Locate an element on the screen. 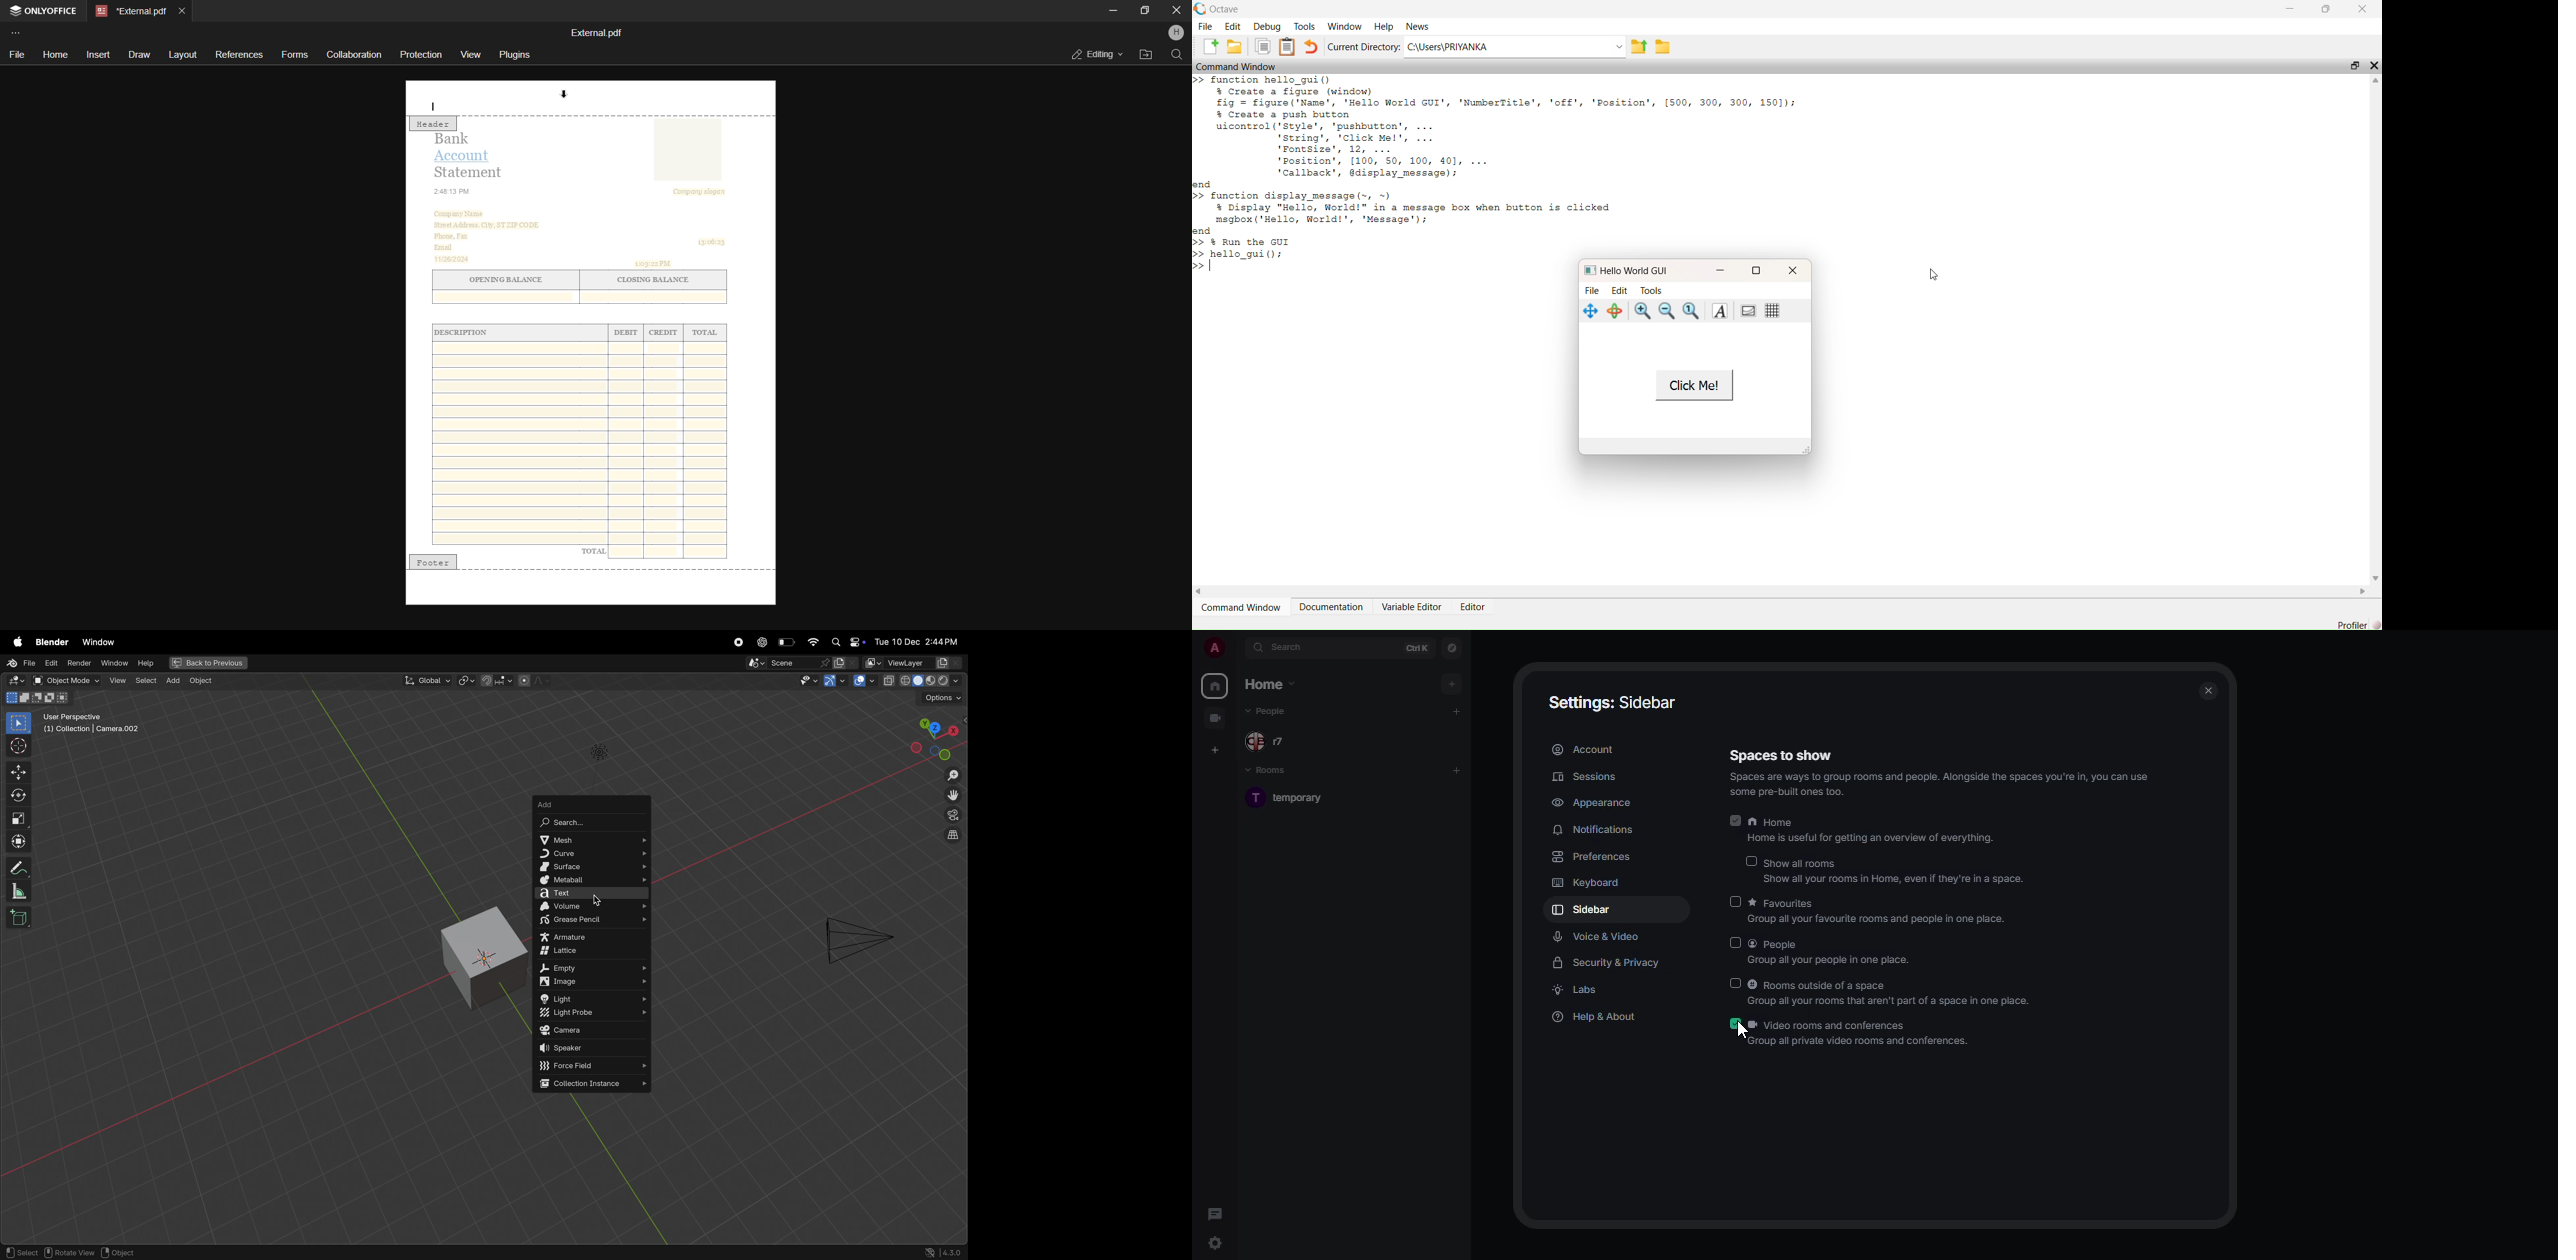  close is located at coordinates (2210, 691).